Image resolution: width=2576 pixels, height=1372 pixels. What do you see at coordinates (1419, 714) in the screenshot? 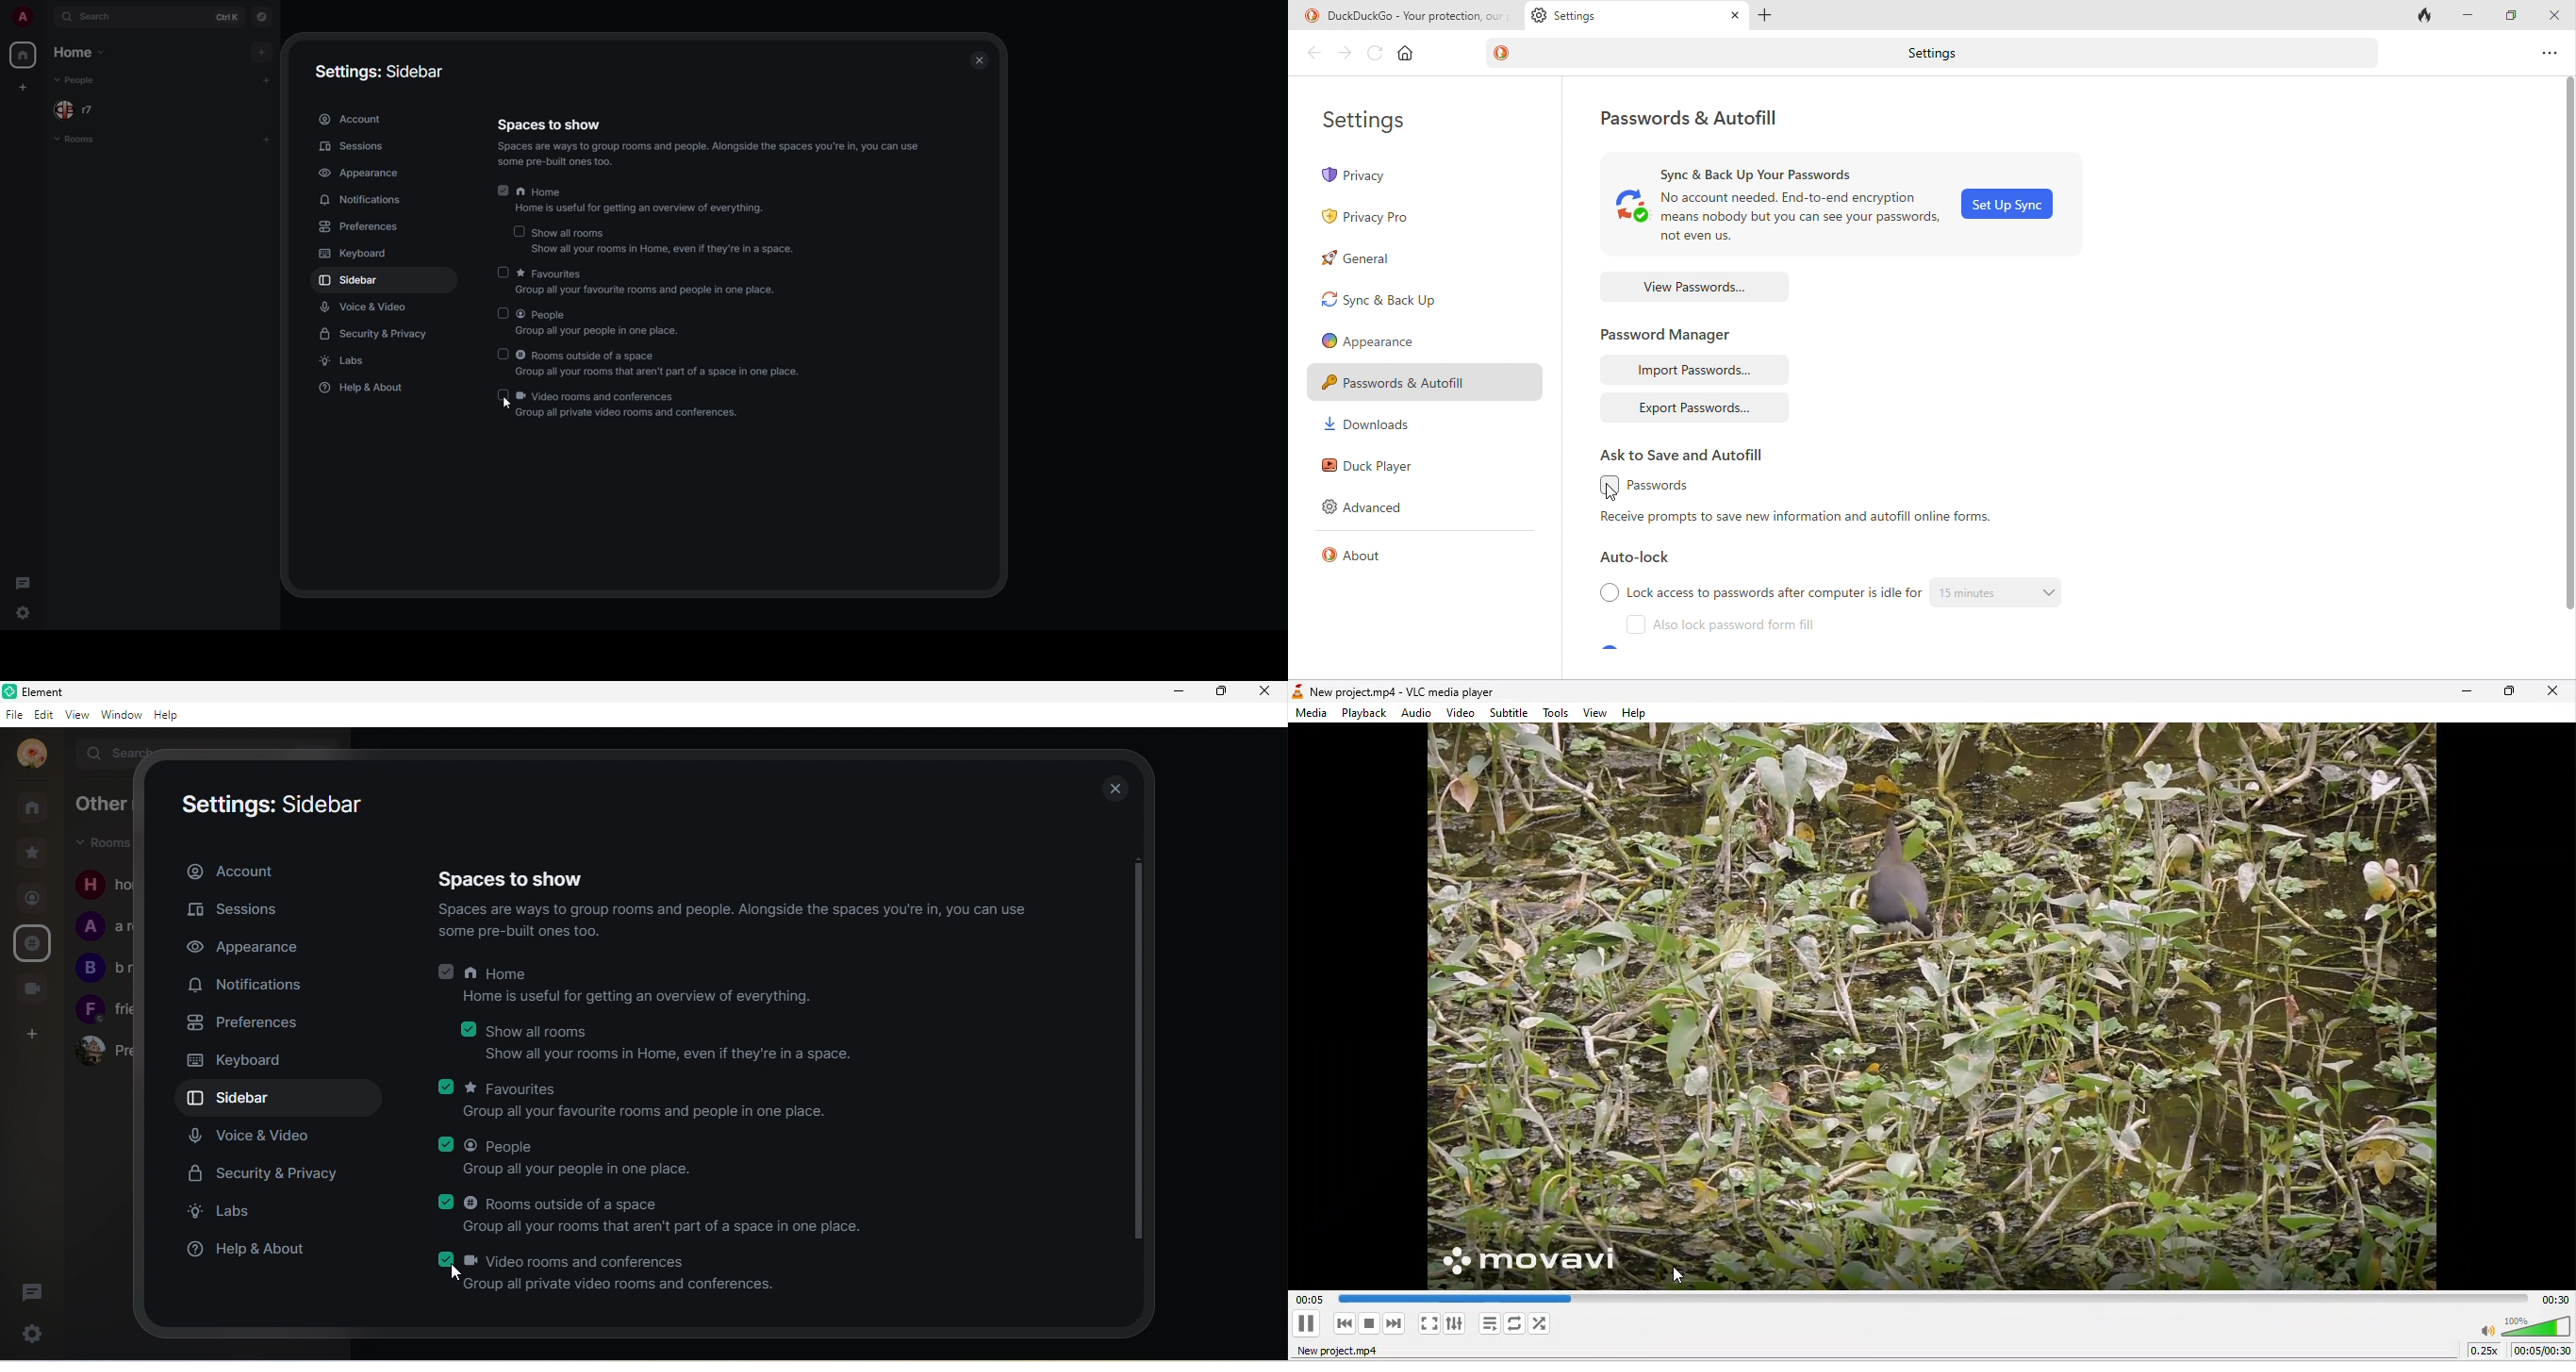
I see `audio` at bounding box center [1419, 714].